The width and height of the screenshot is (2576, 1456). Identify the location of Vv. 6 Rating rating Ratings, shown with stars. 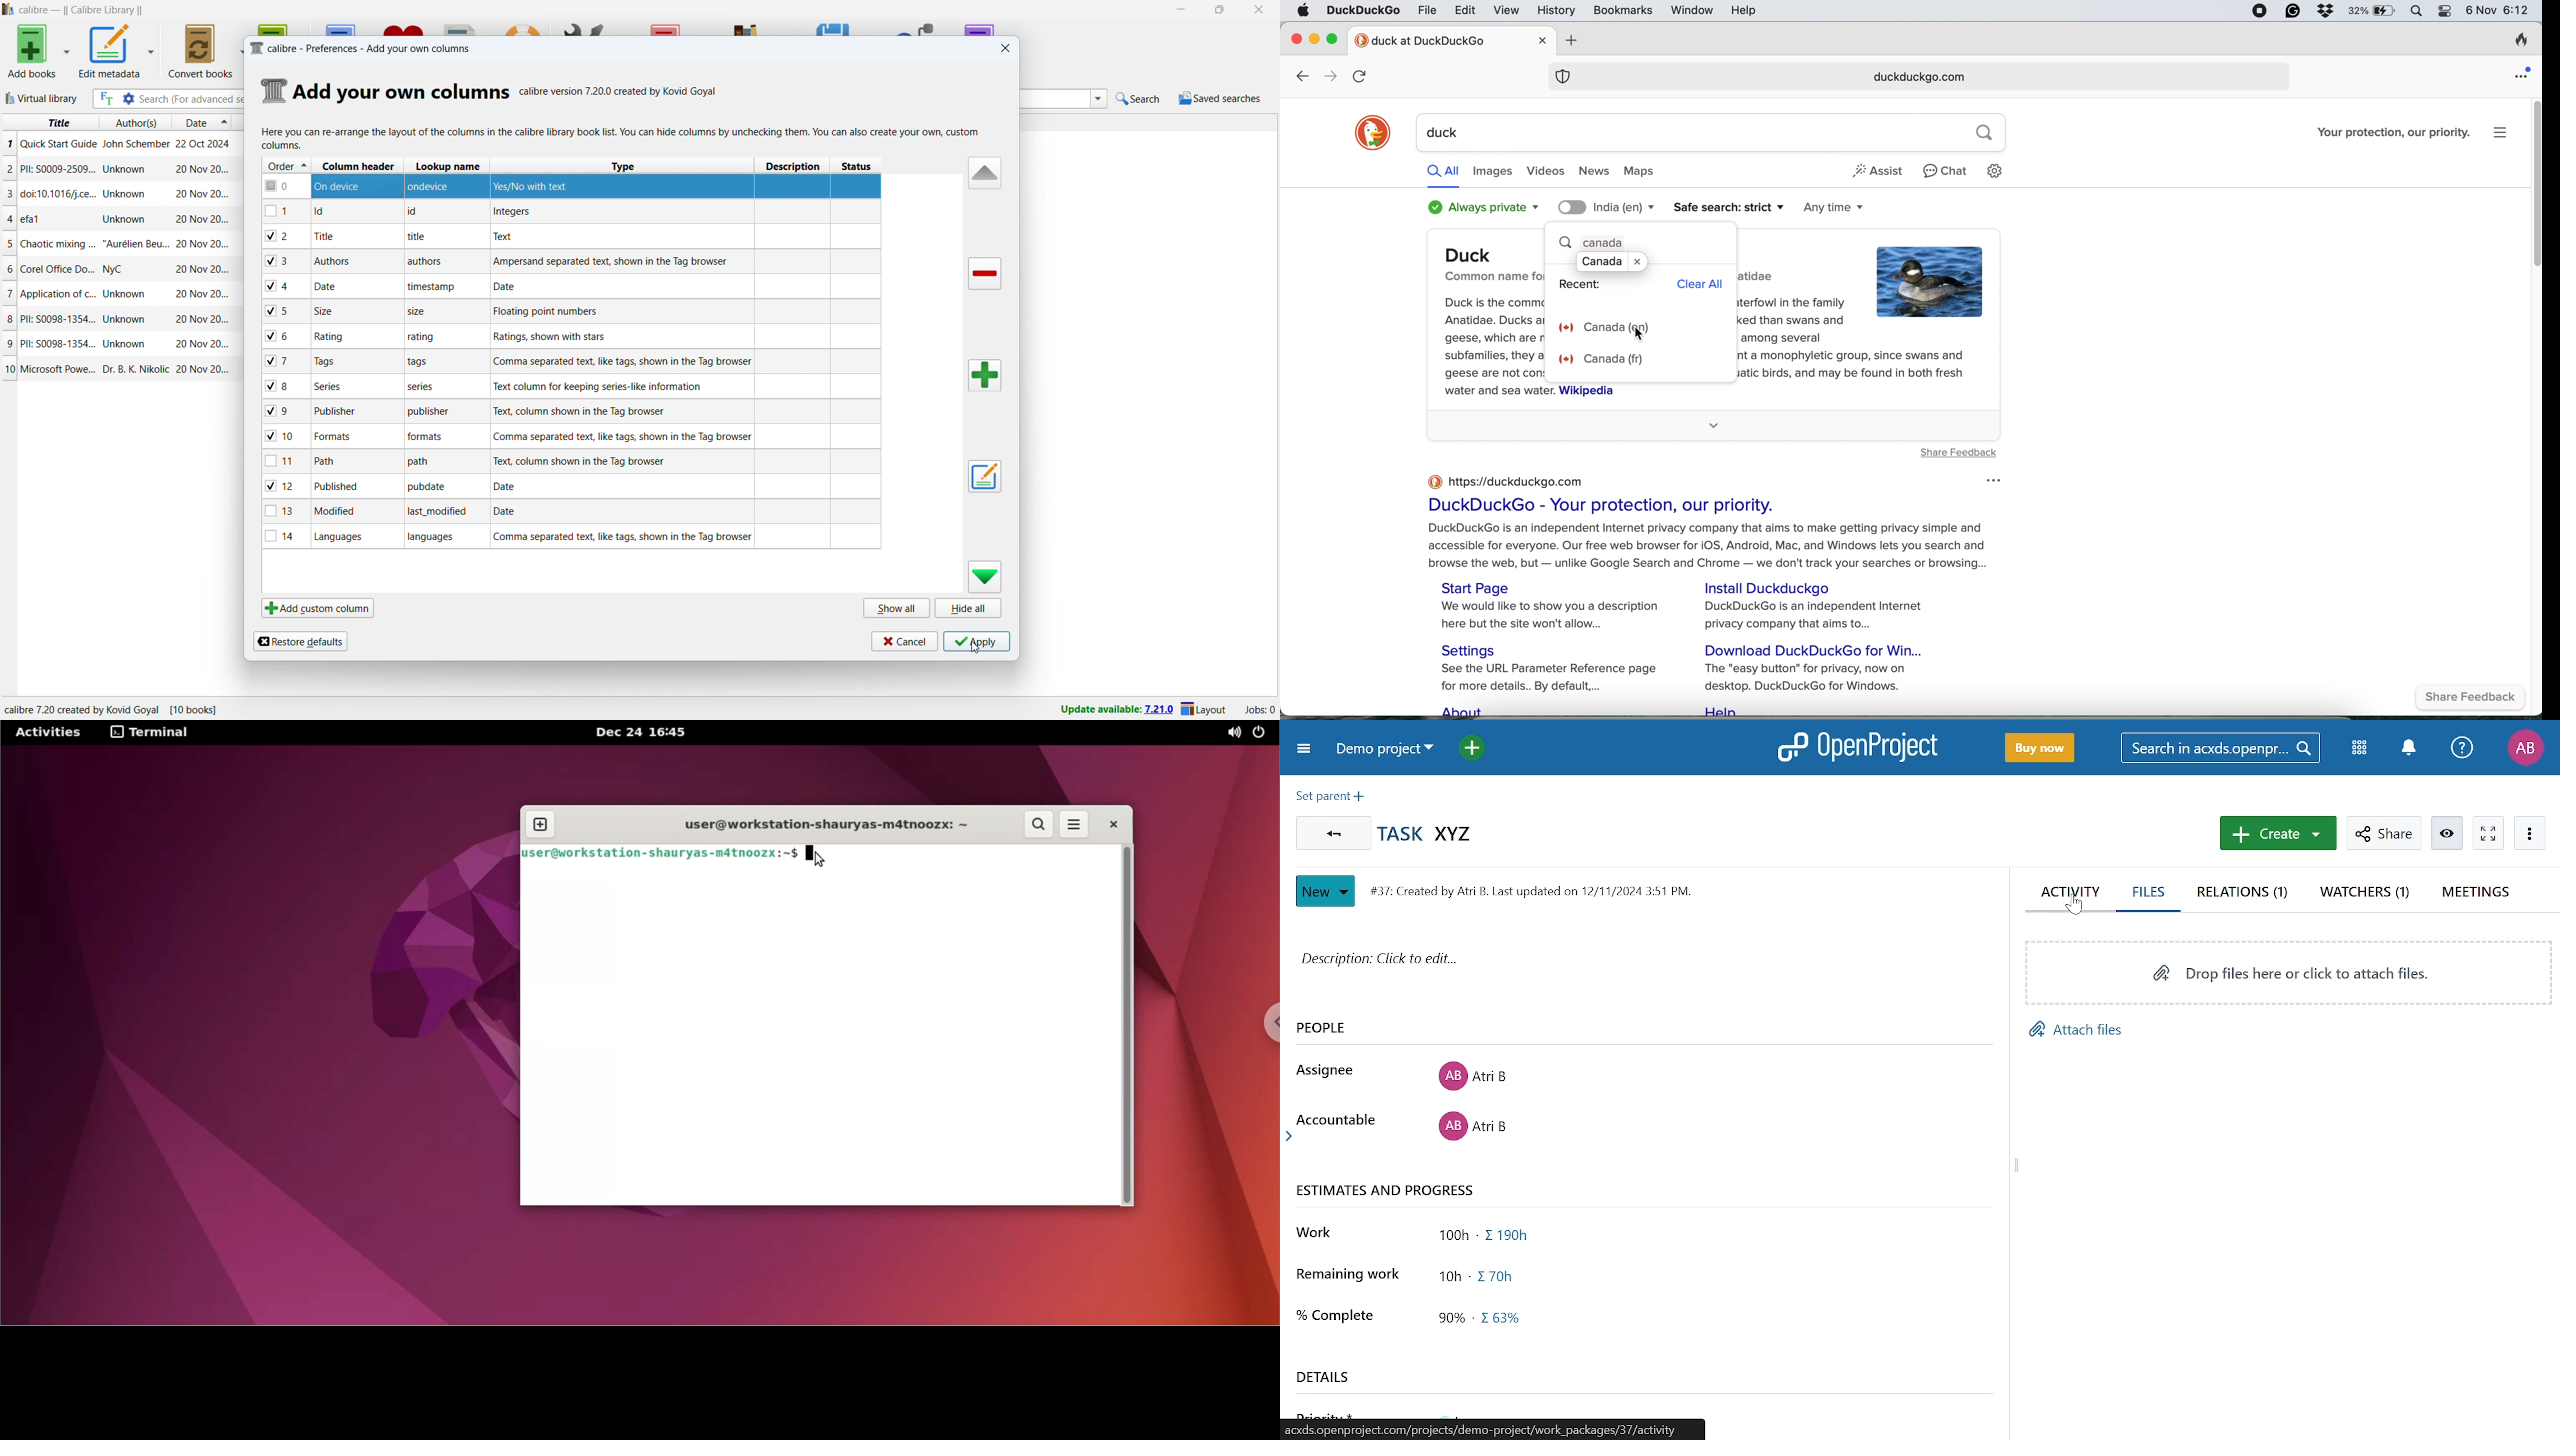
(567, 337).